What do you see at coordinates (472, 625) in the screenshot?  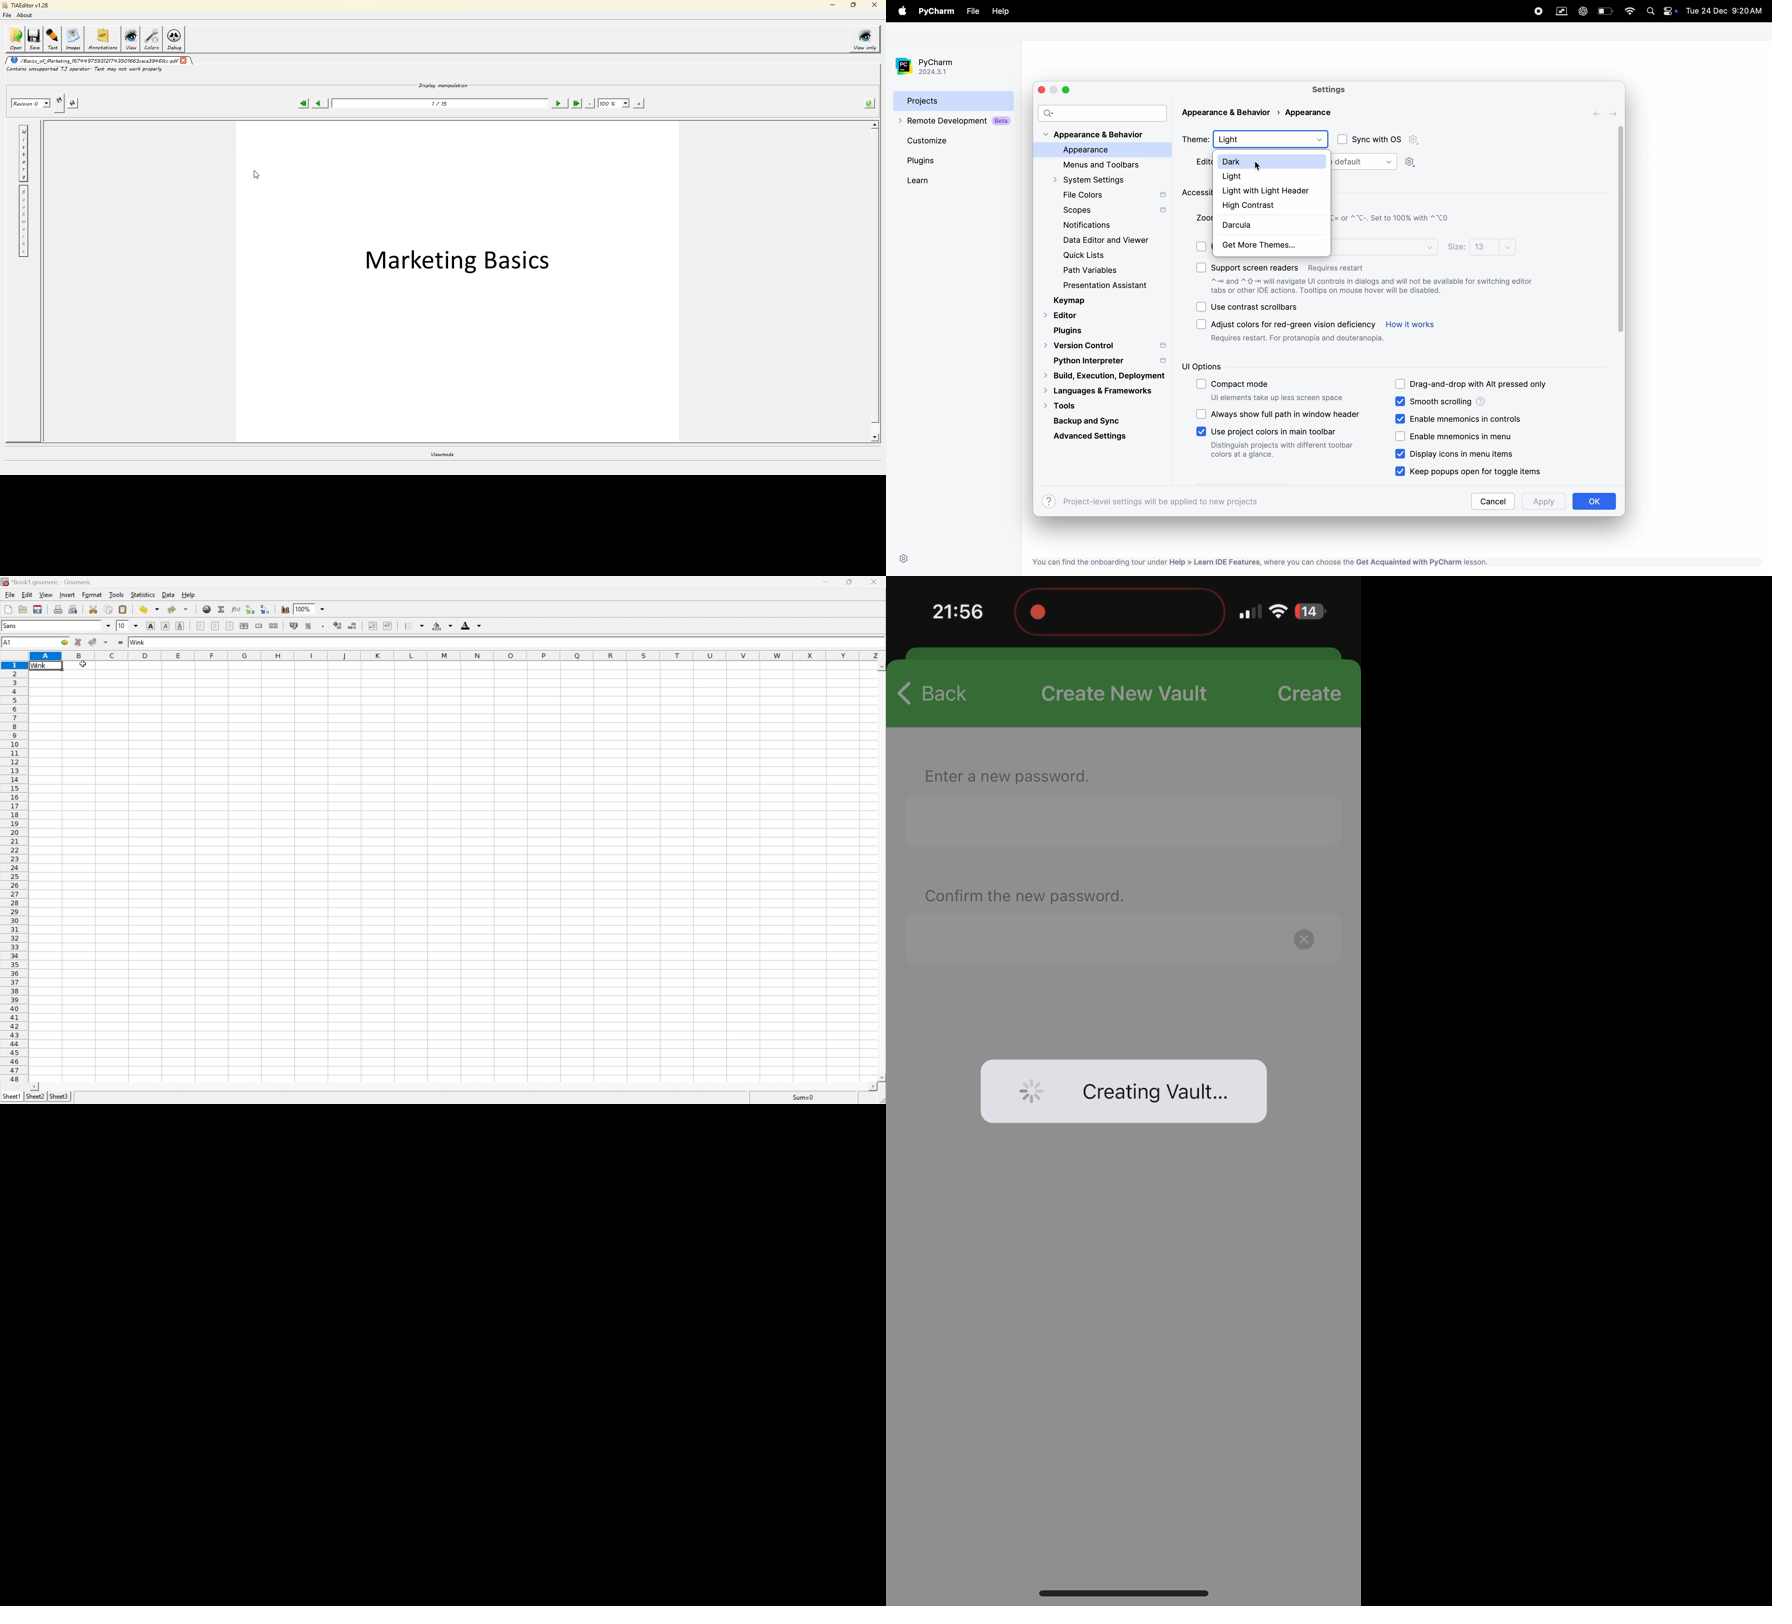 I see `foreground` at bounding box center [472, 625].